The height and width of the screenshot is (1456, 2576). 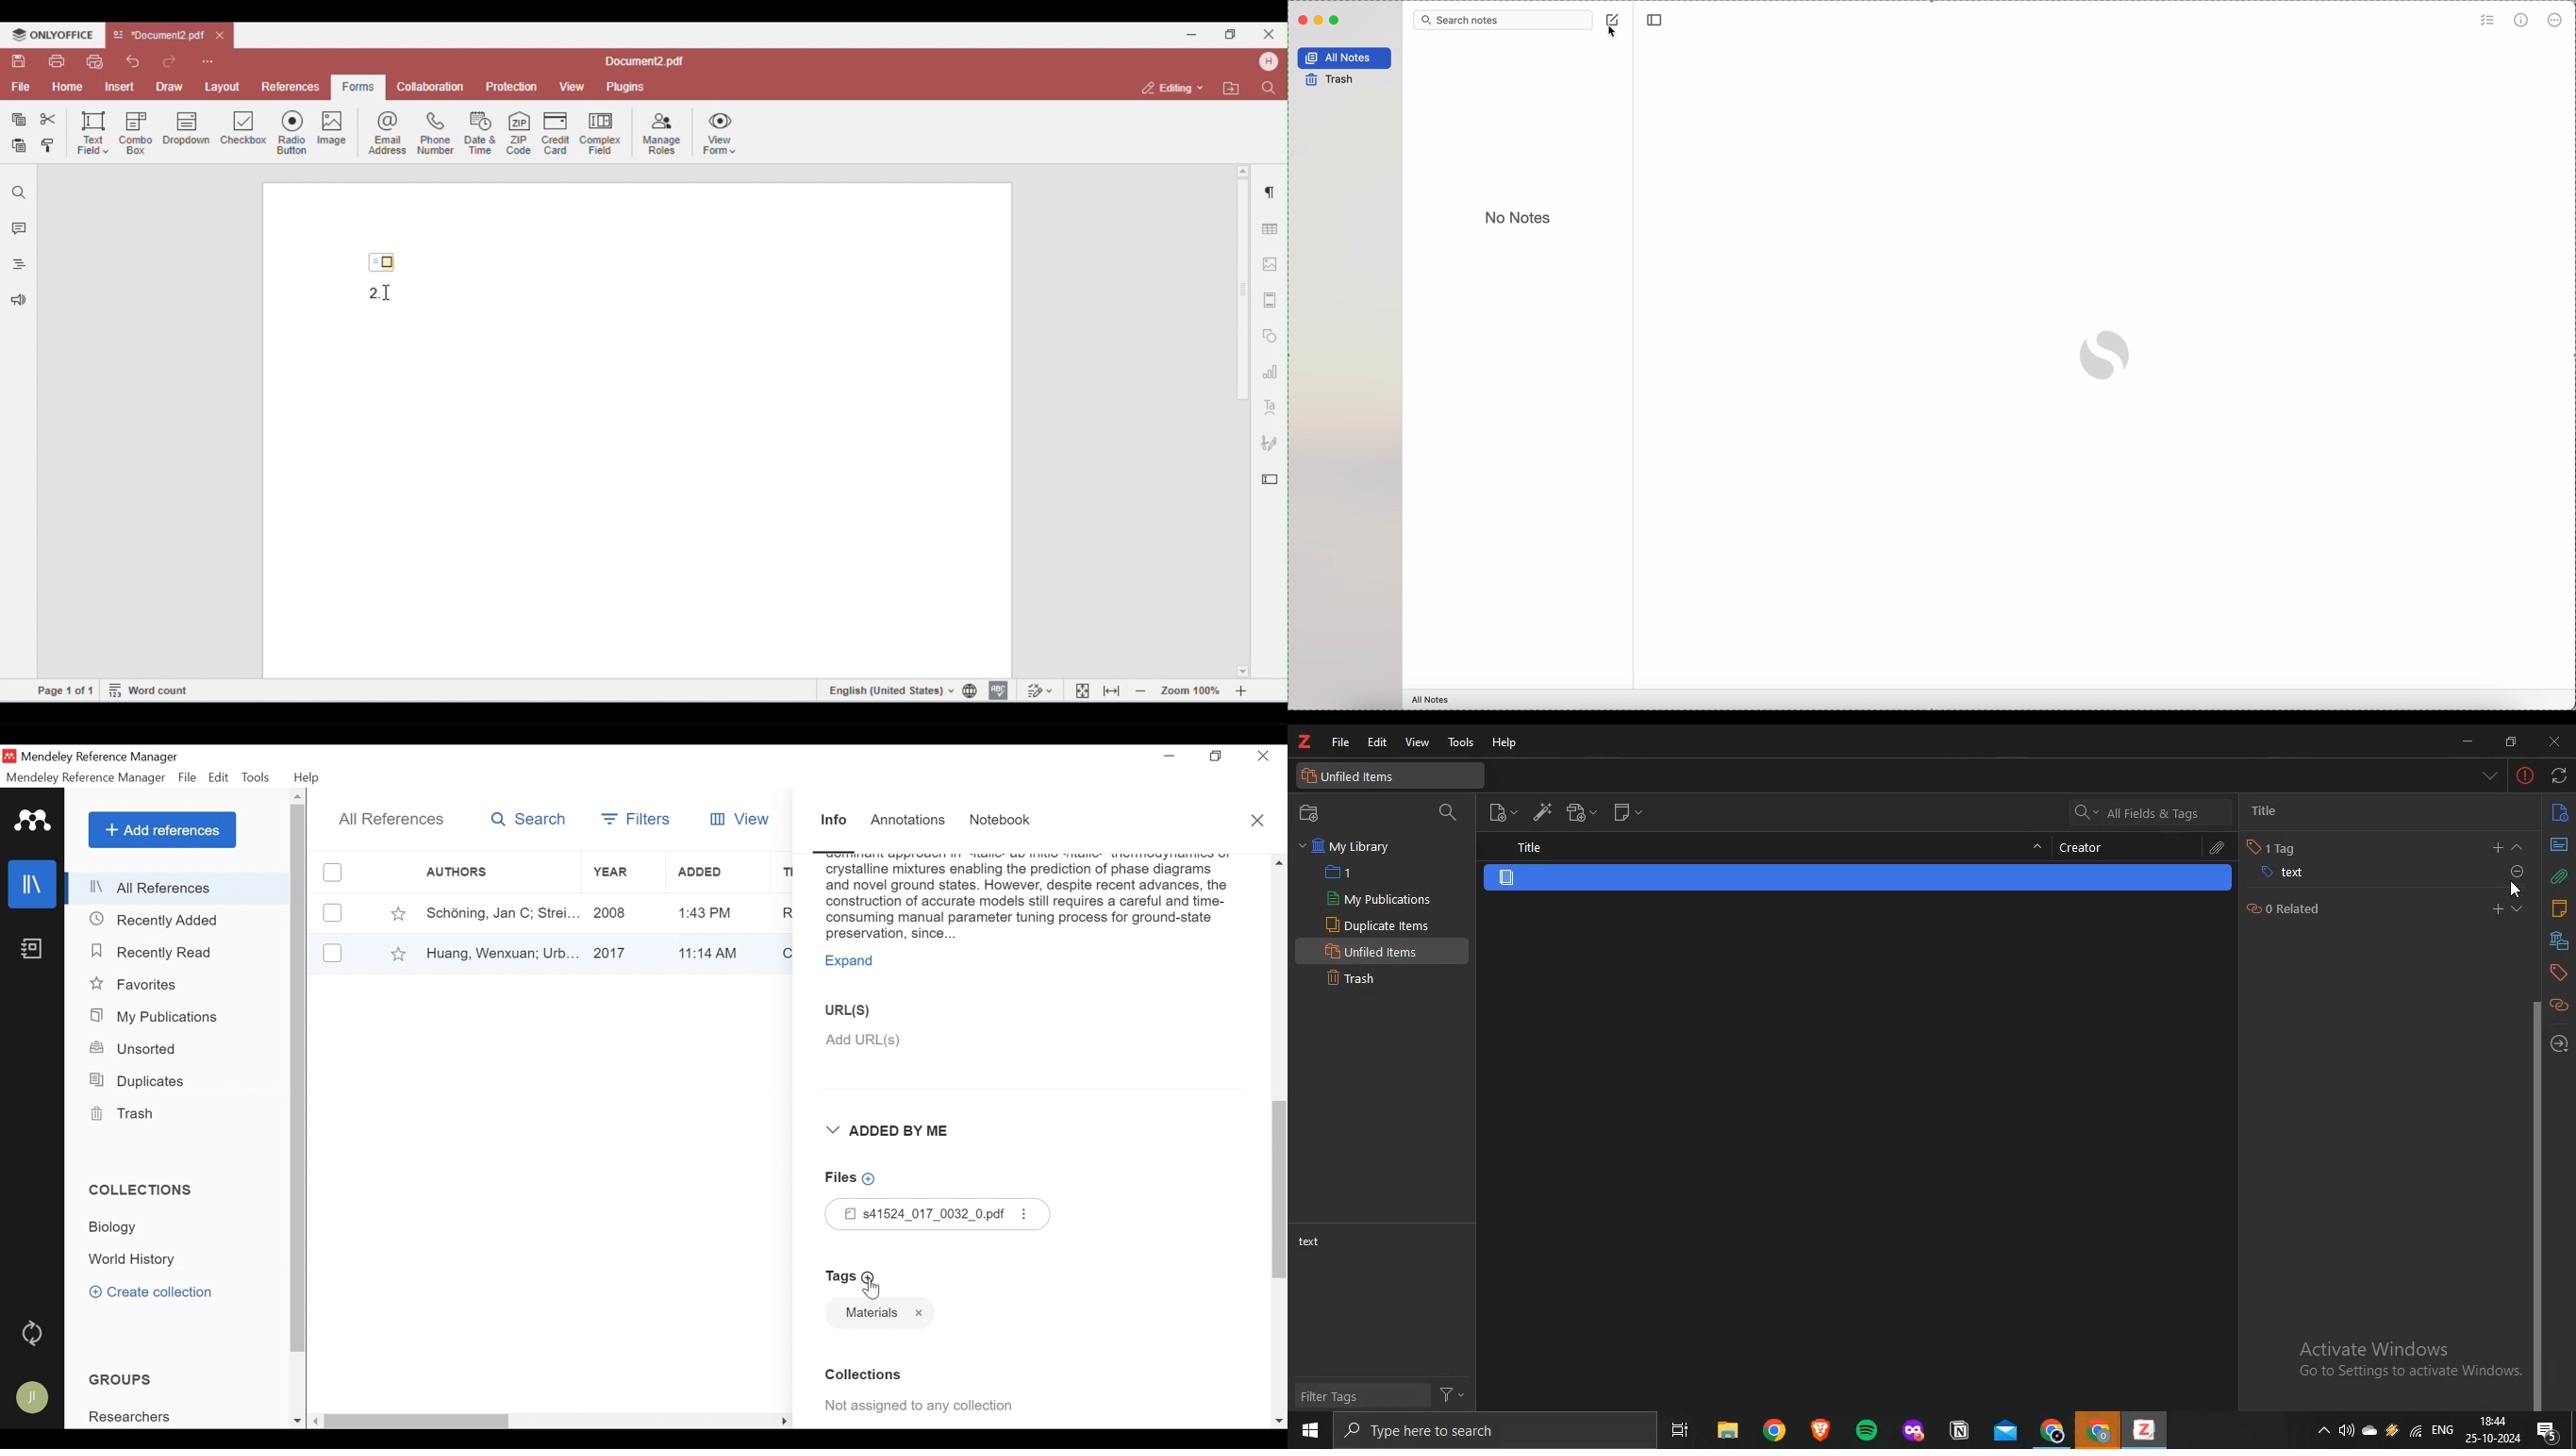 What do you see at coordinates (138, 985) in the screenshot?
I see `Favorites` at bounding box center [138, 985].